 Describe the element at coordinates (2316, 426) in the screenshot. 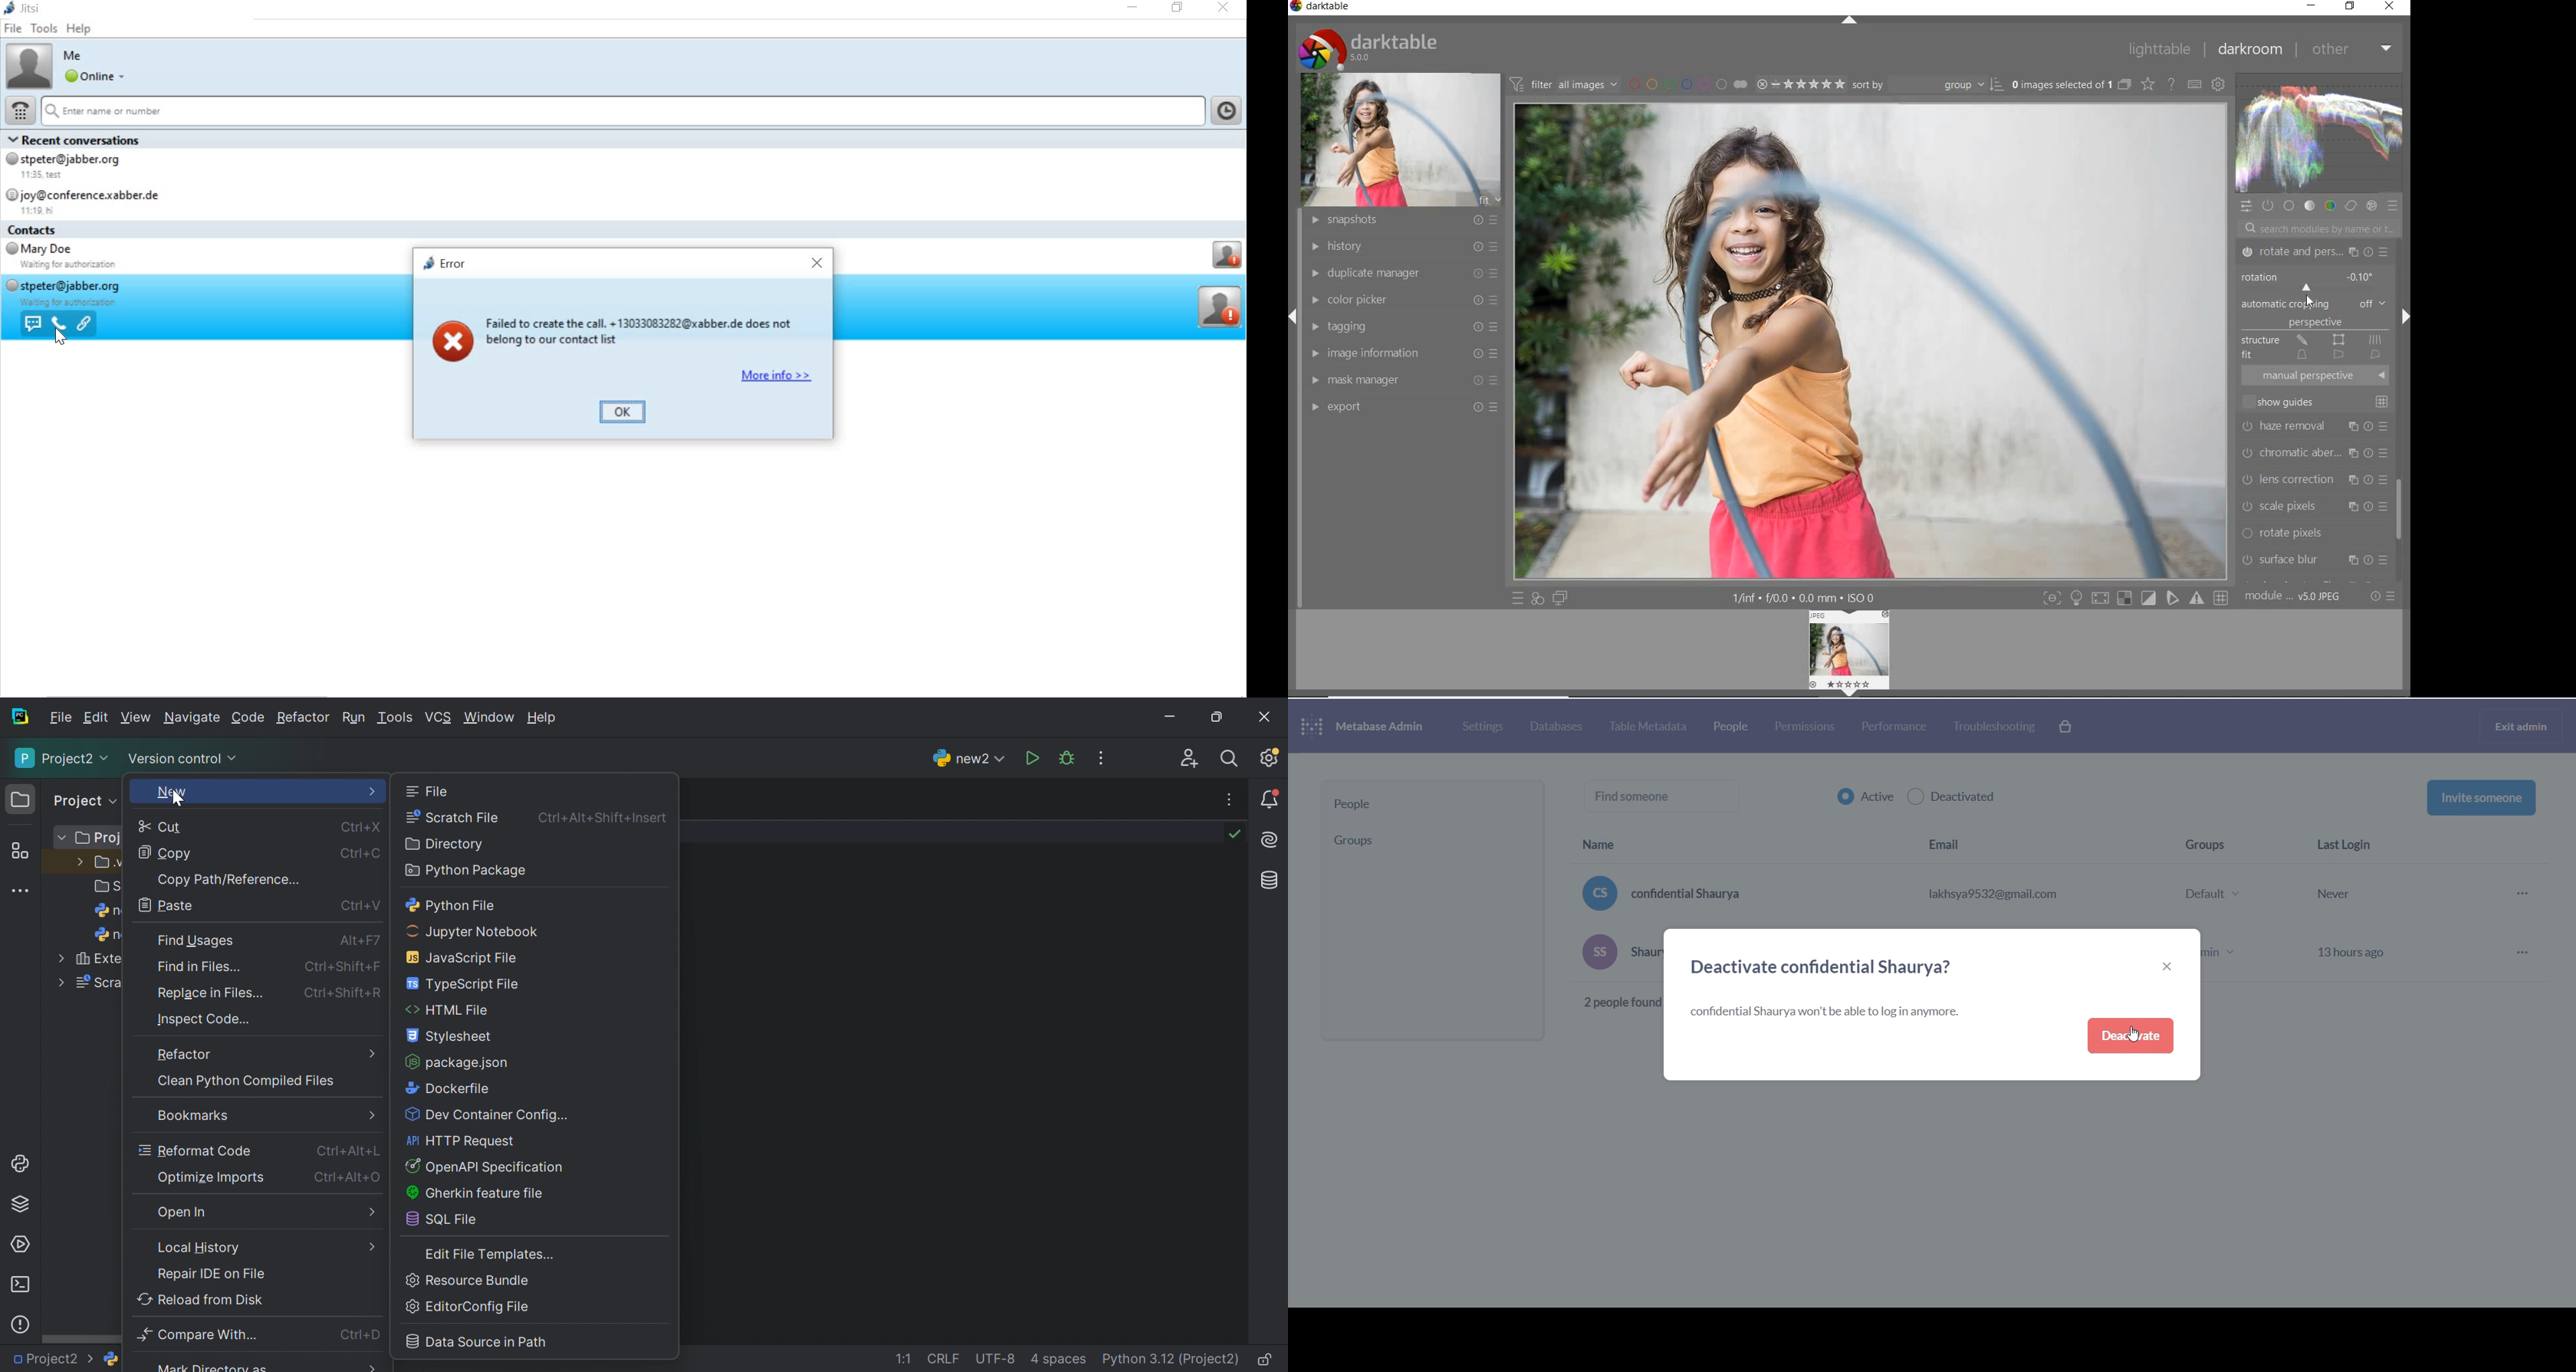

I see `haze removal` at that location.